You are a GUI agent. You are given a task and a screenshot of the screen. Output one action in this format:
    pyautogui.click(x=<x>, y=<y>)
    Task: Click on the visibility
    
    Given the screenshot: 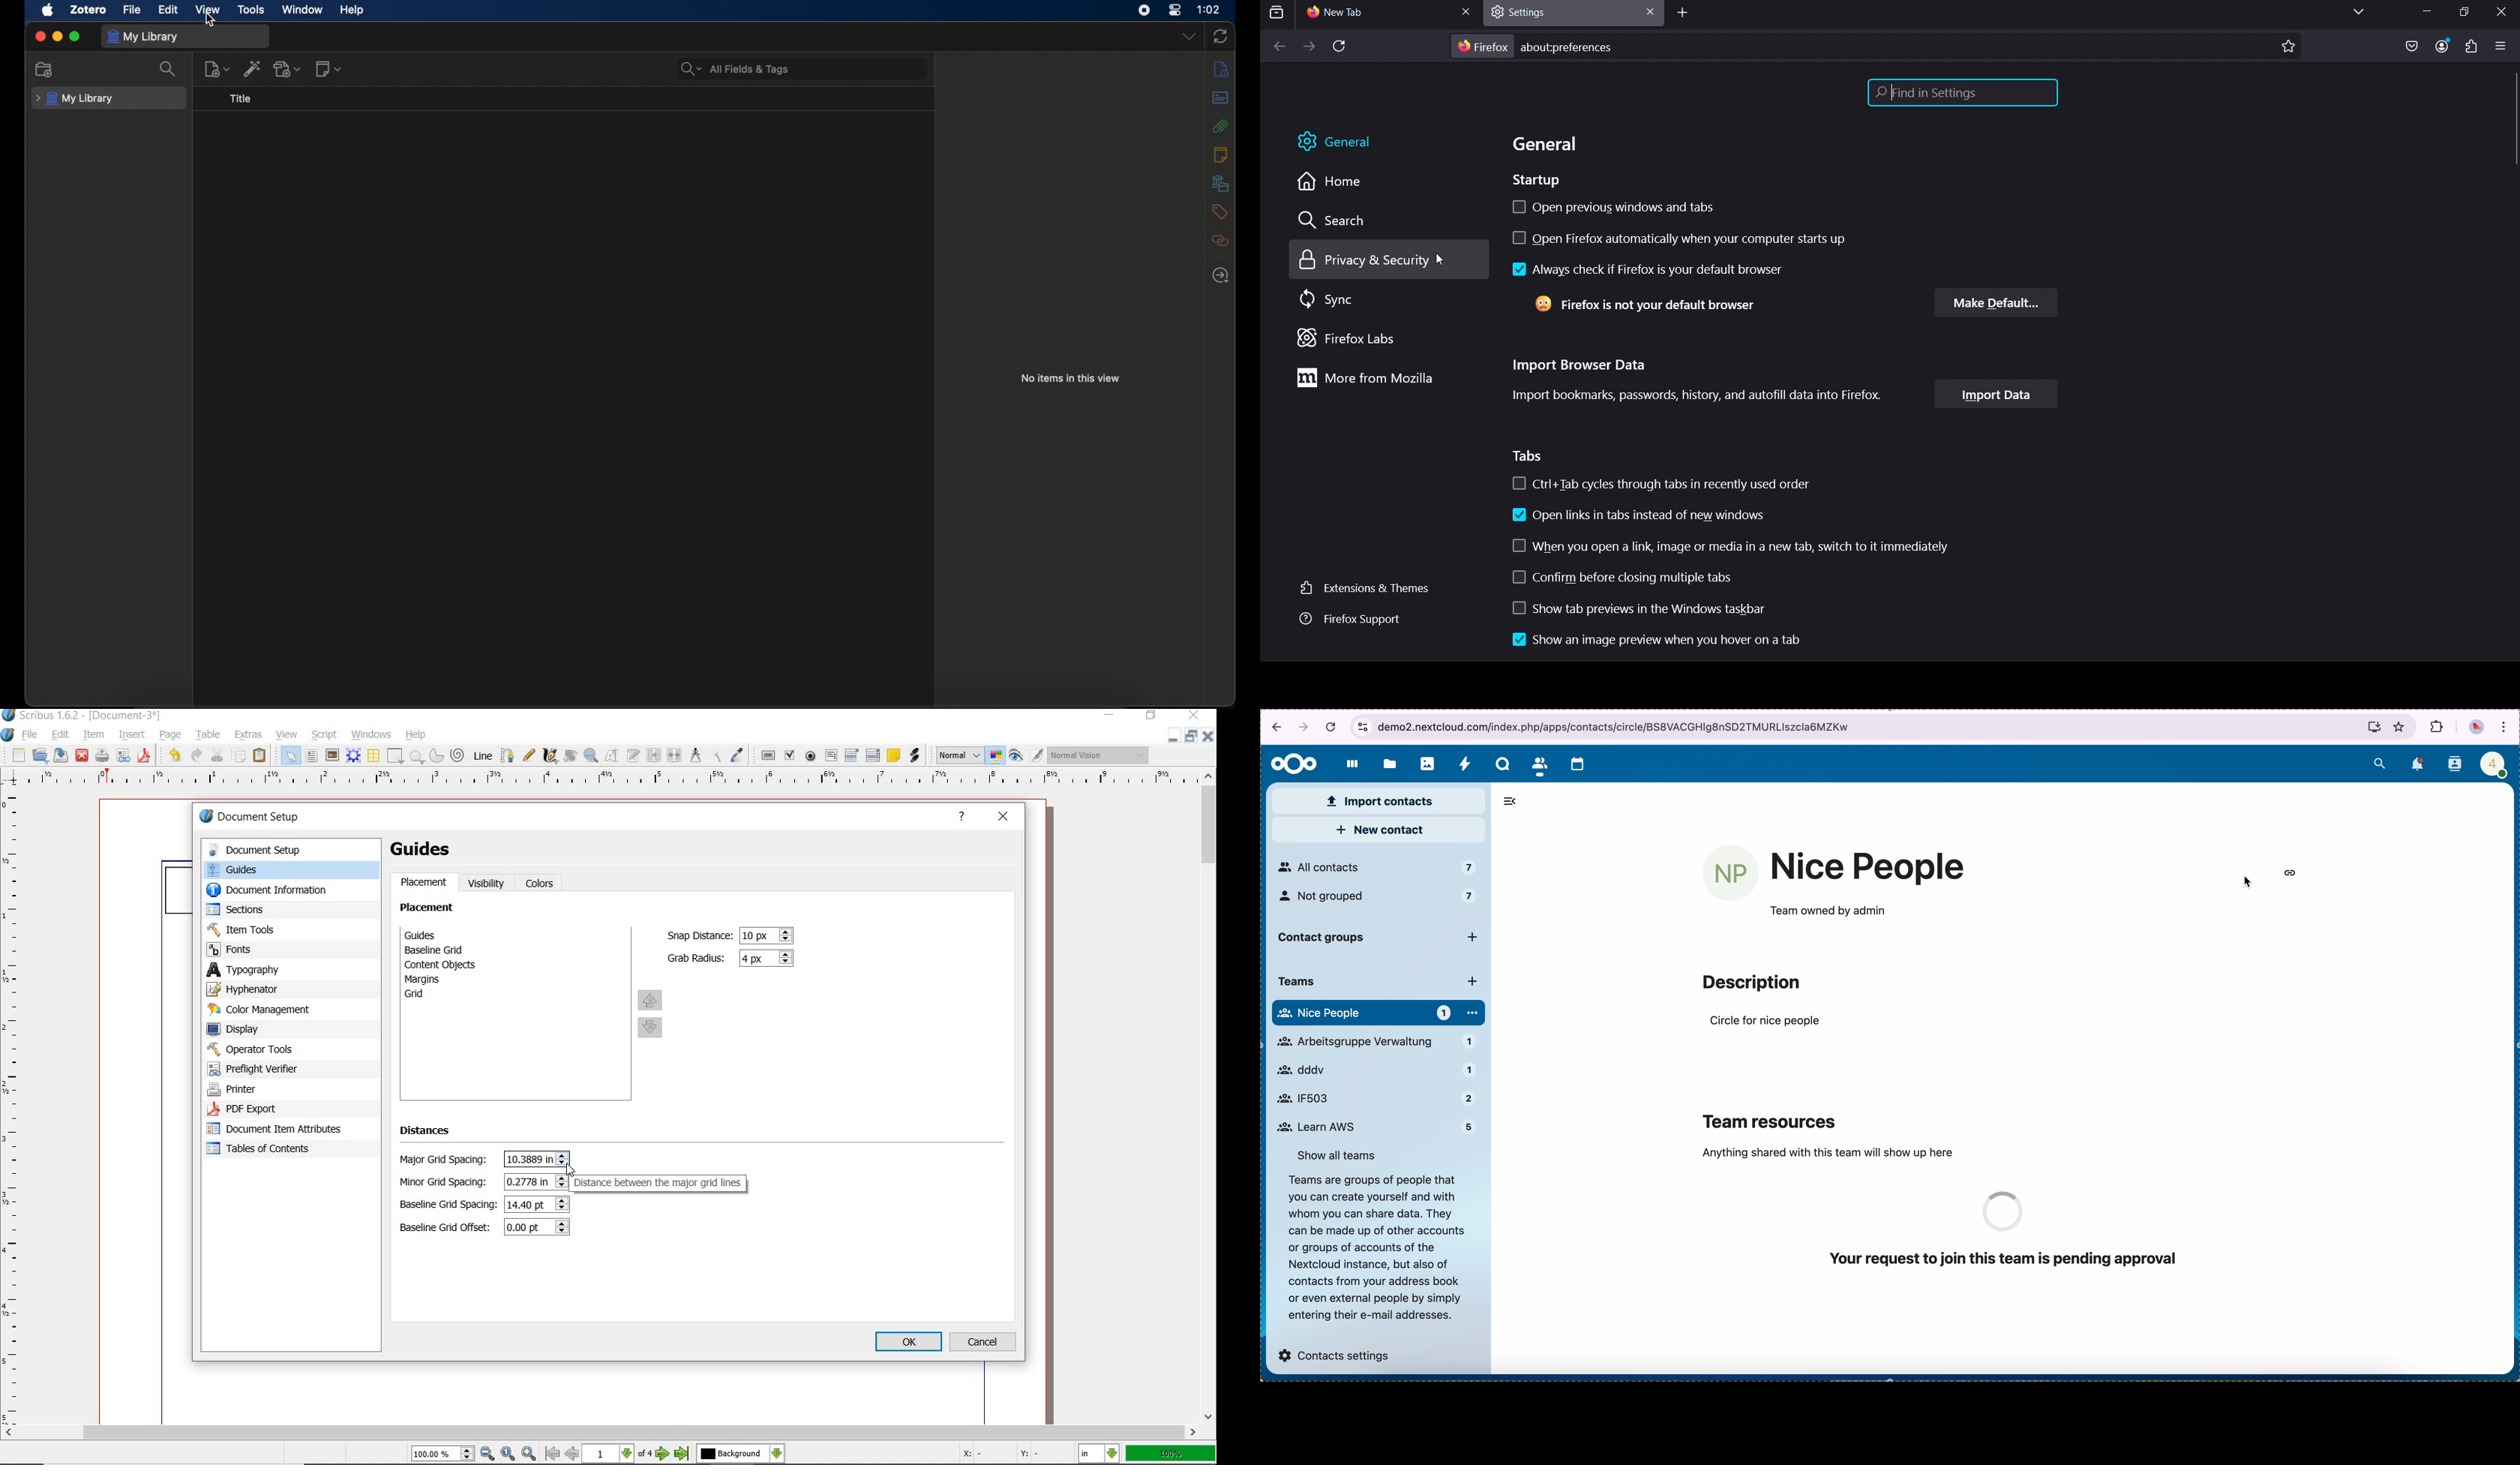 What is the action you would take?
    pyautogui.click(x=487, y=883)
    